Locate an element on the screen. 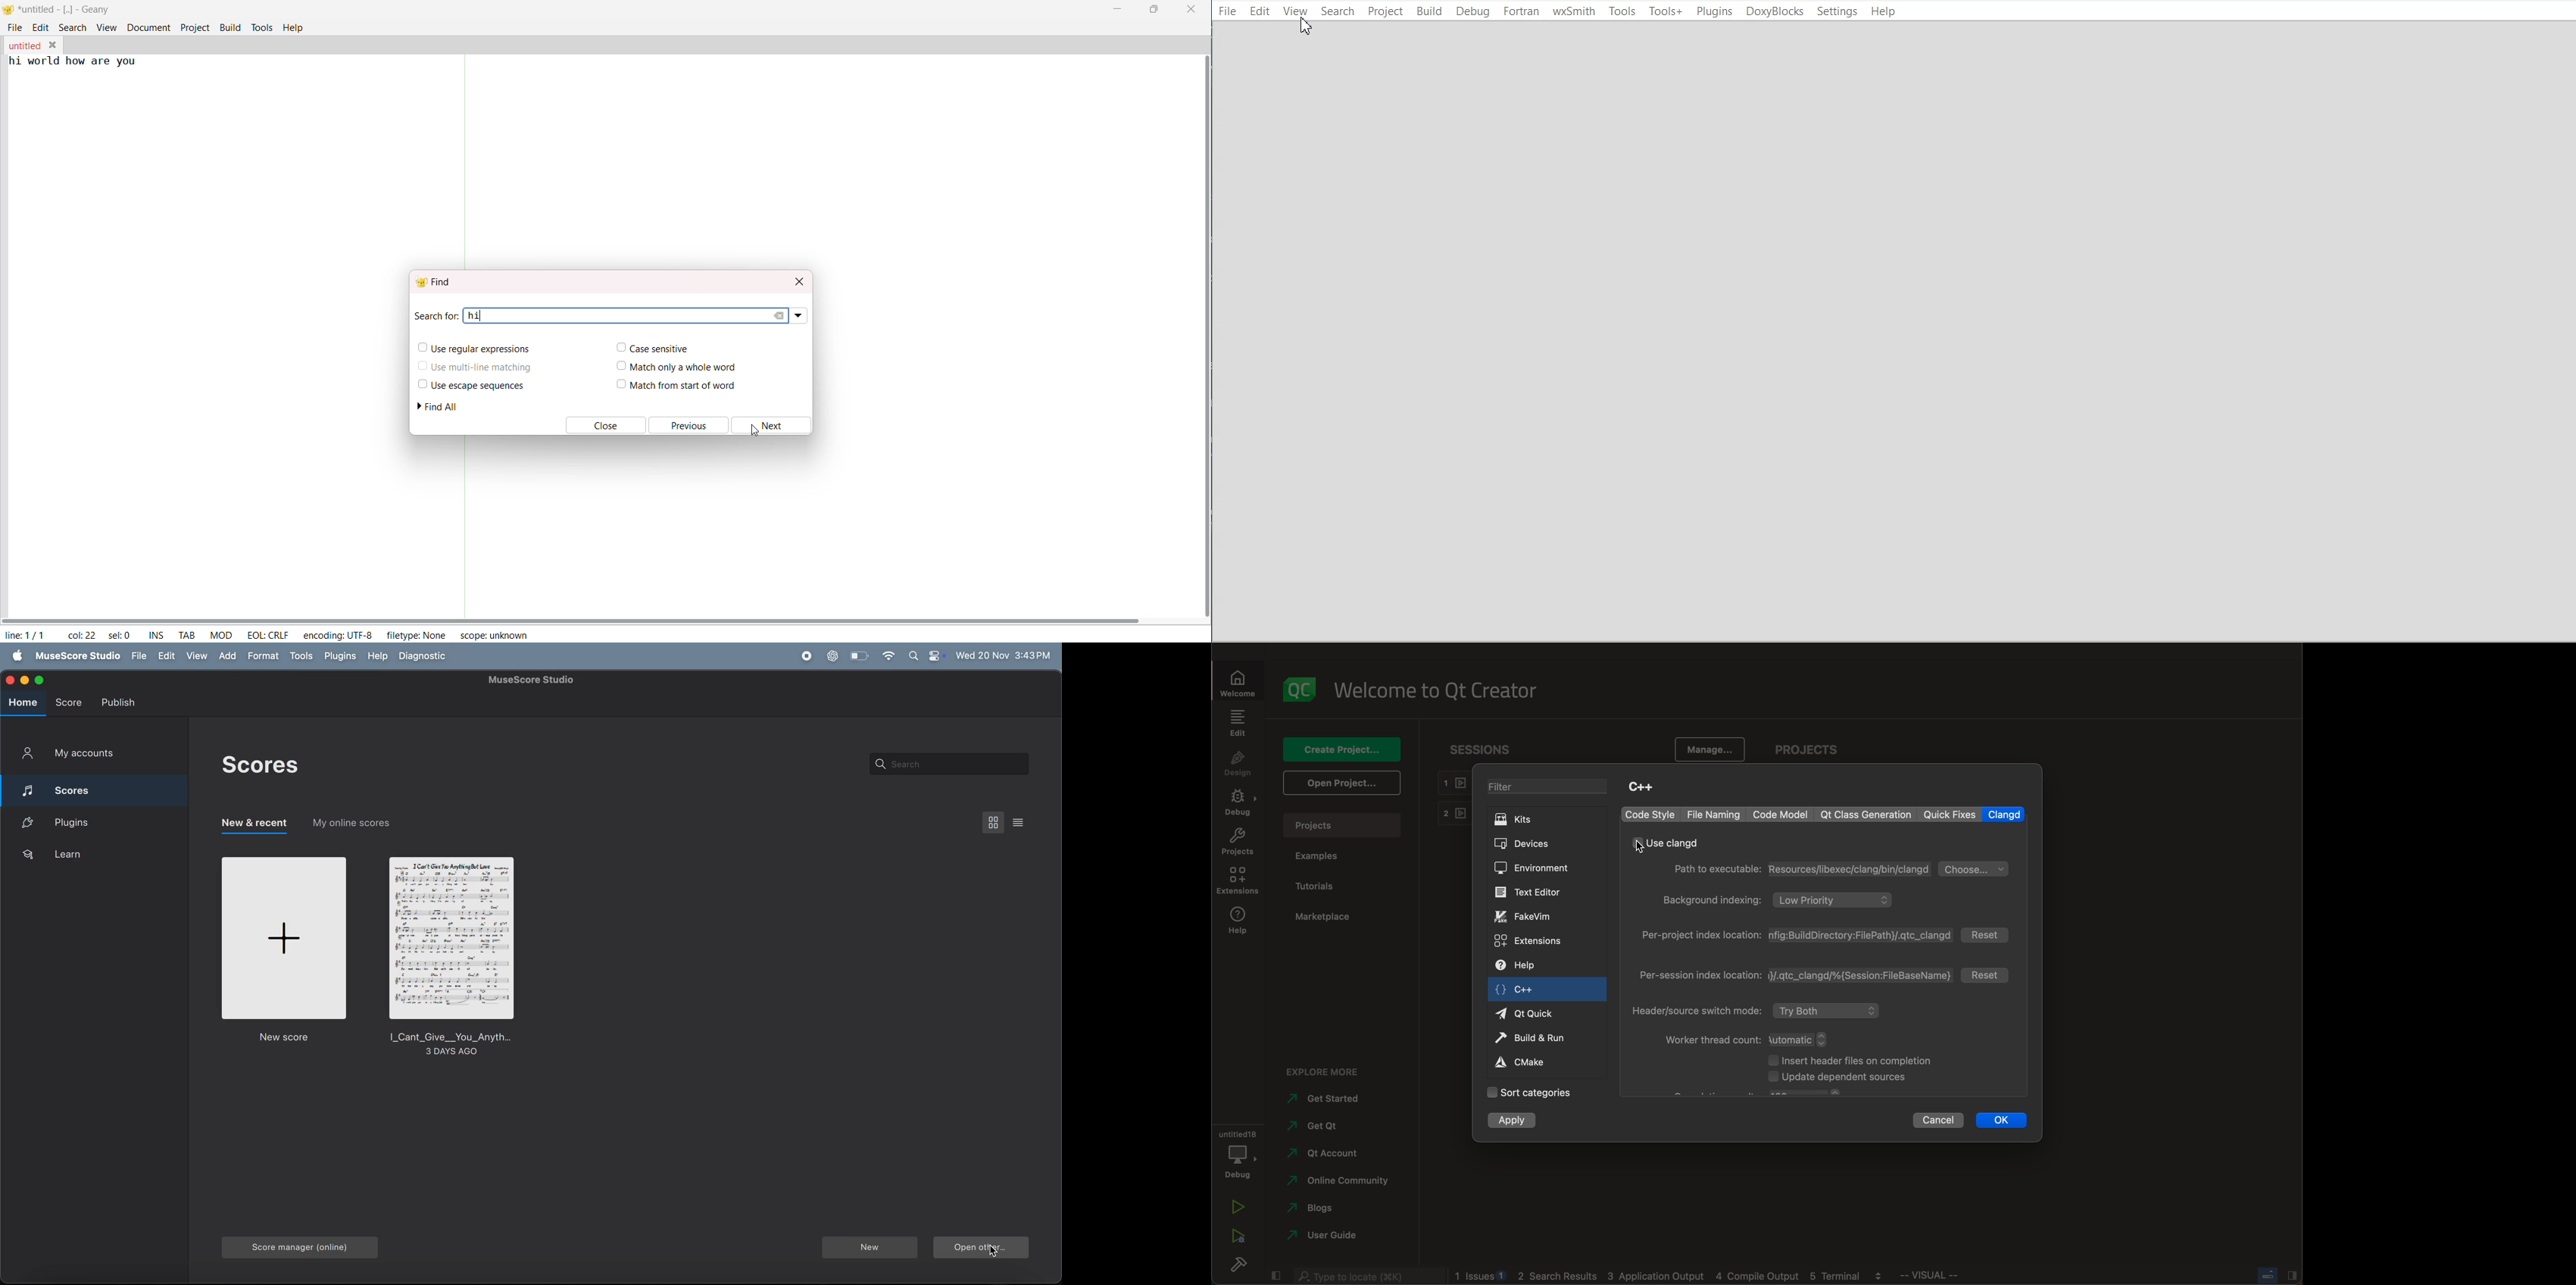 The height and width of the screenshot is (1288, 2576). score manager online is located at coordinates (294, 1247).